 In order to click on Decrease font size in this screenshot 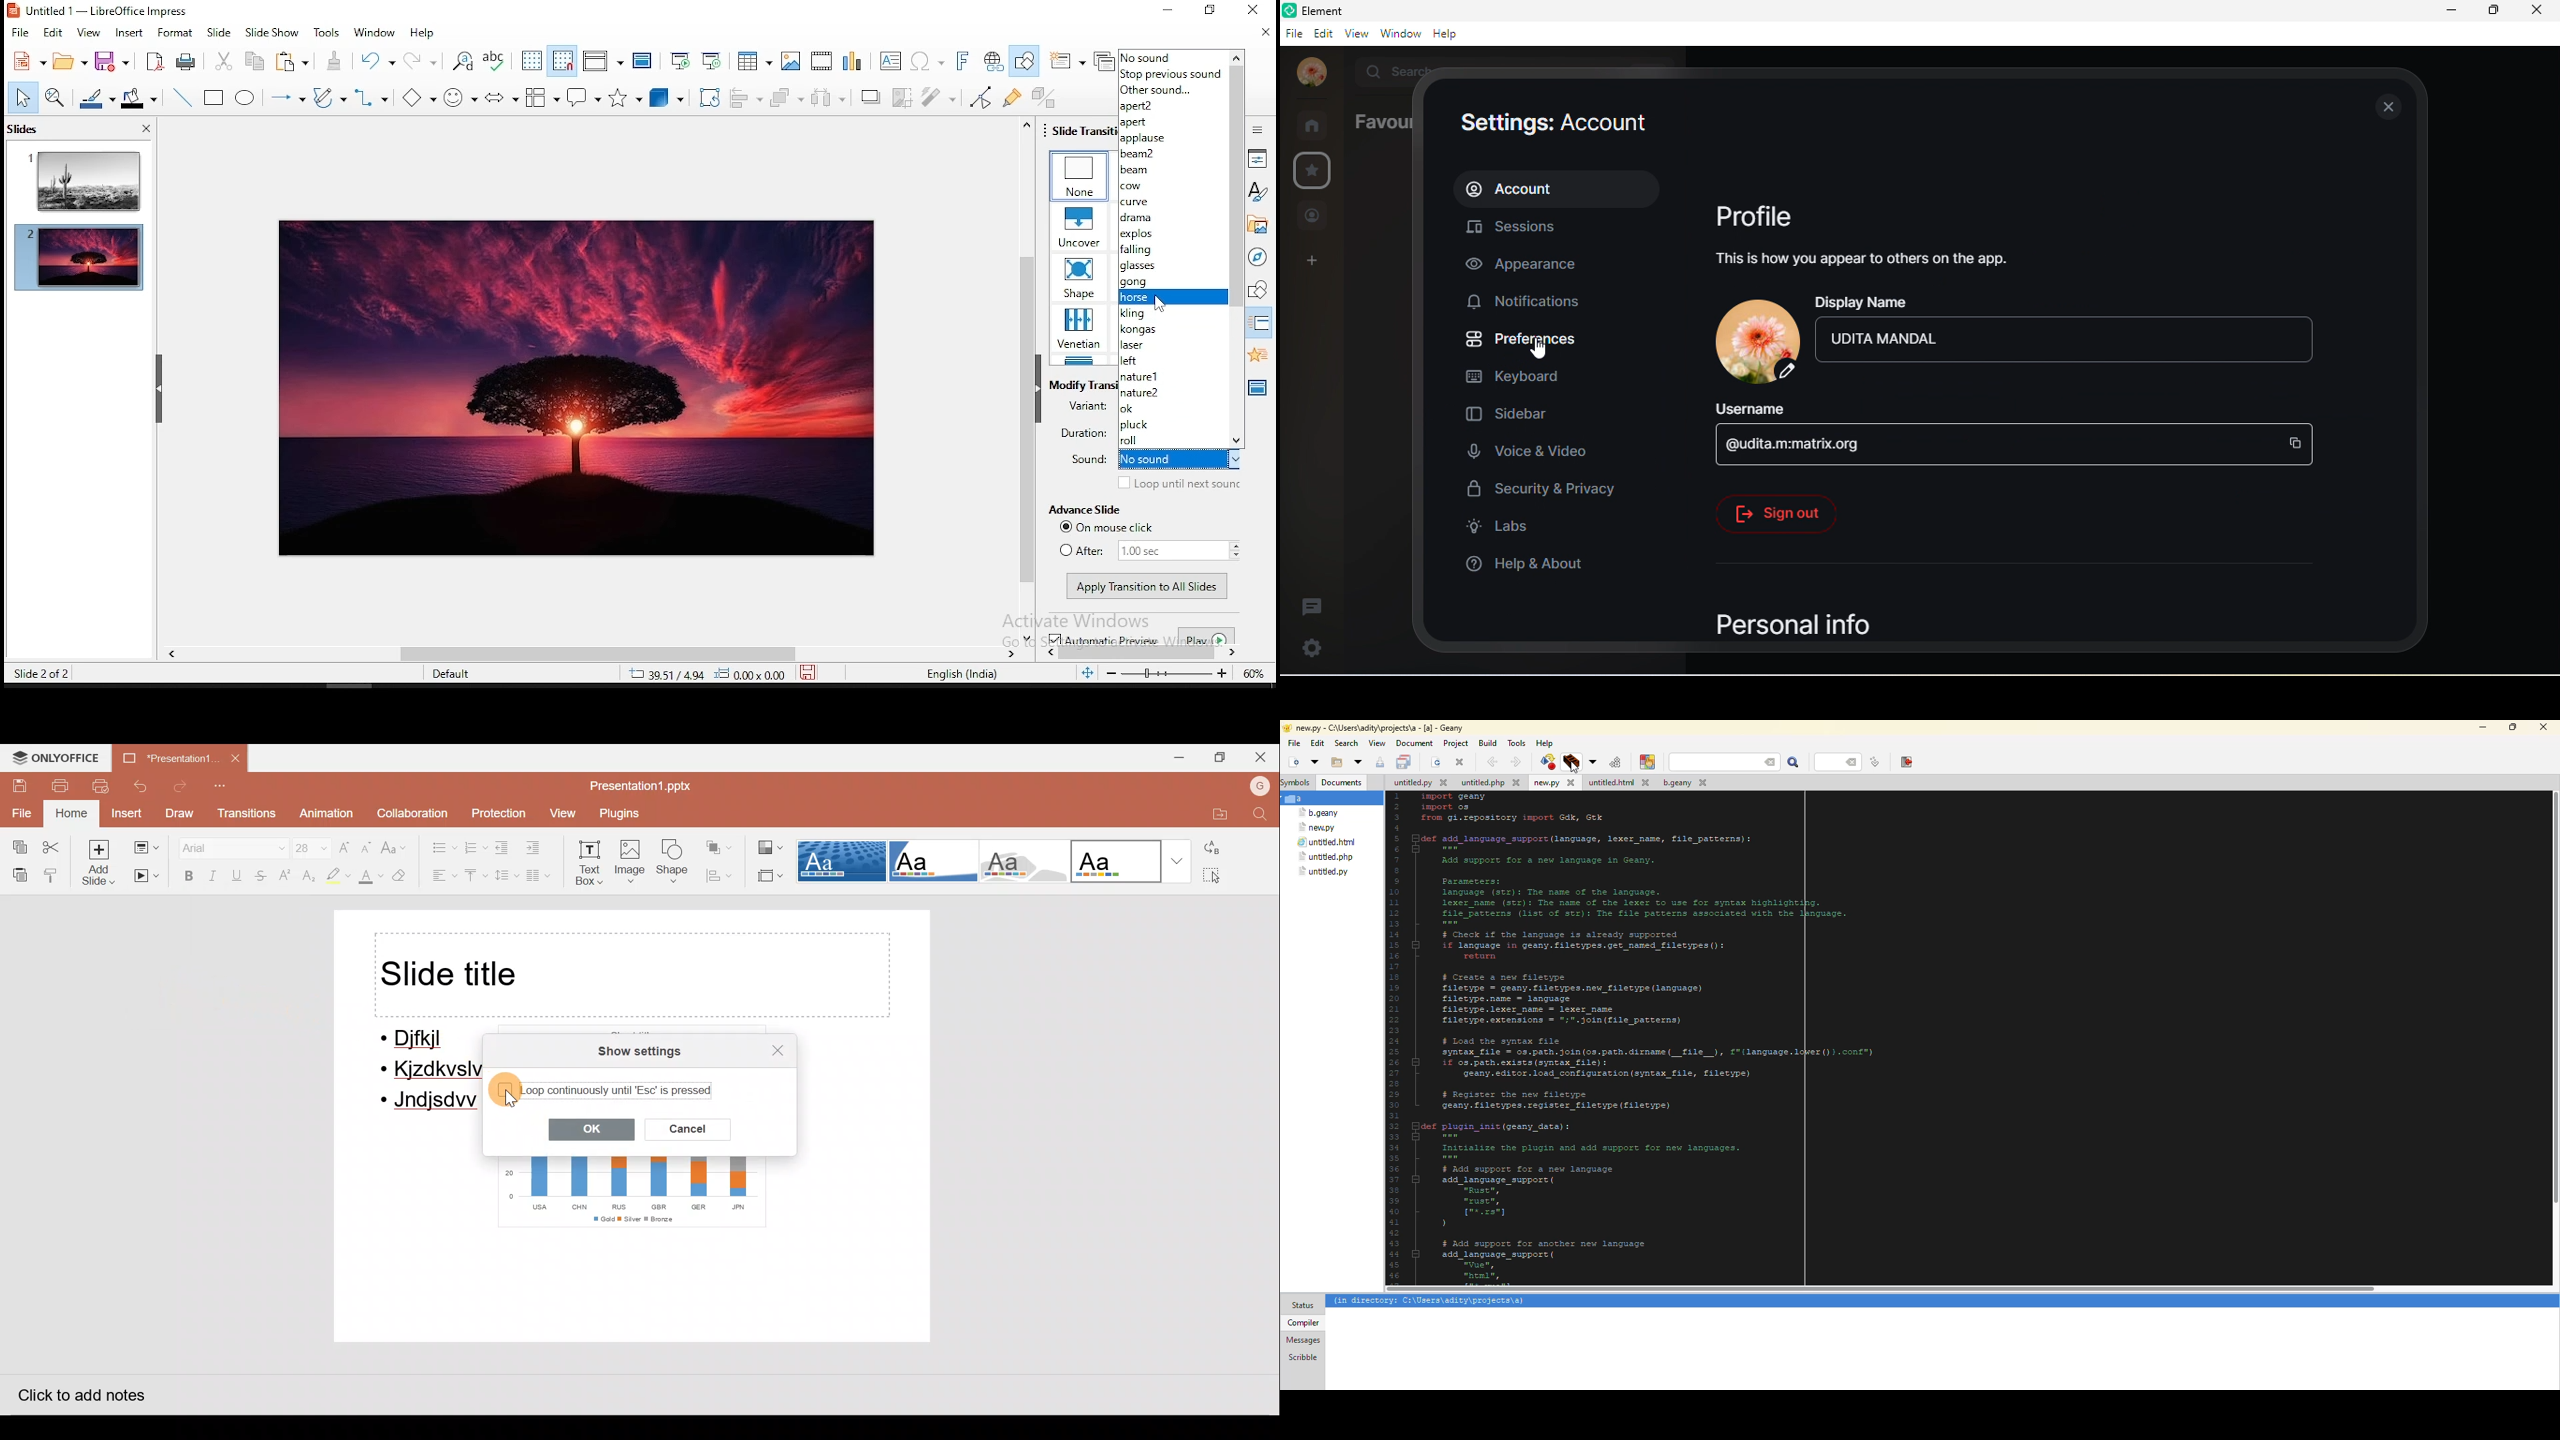, I will do `click(365, 845)`.